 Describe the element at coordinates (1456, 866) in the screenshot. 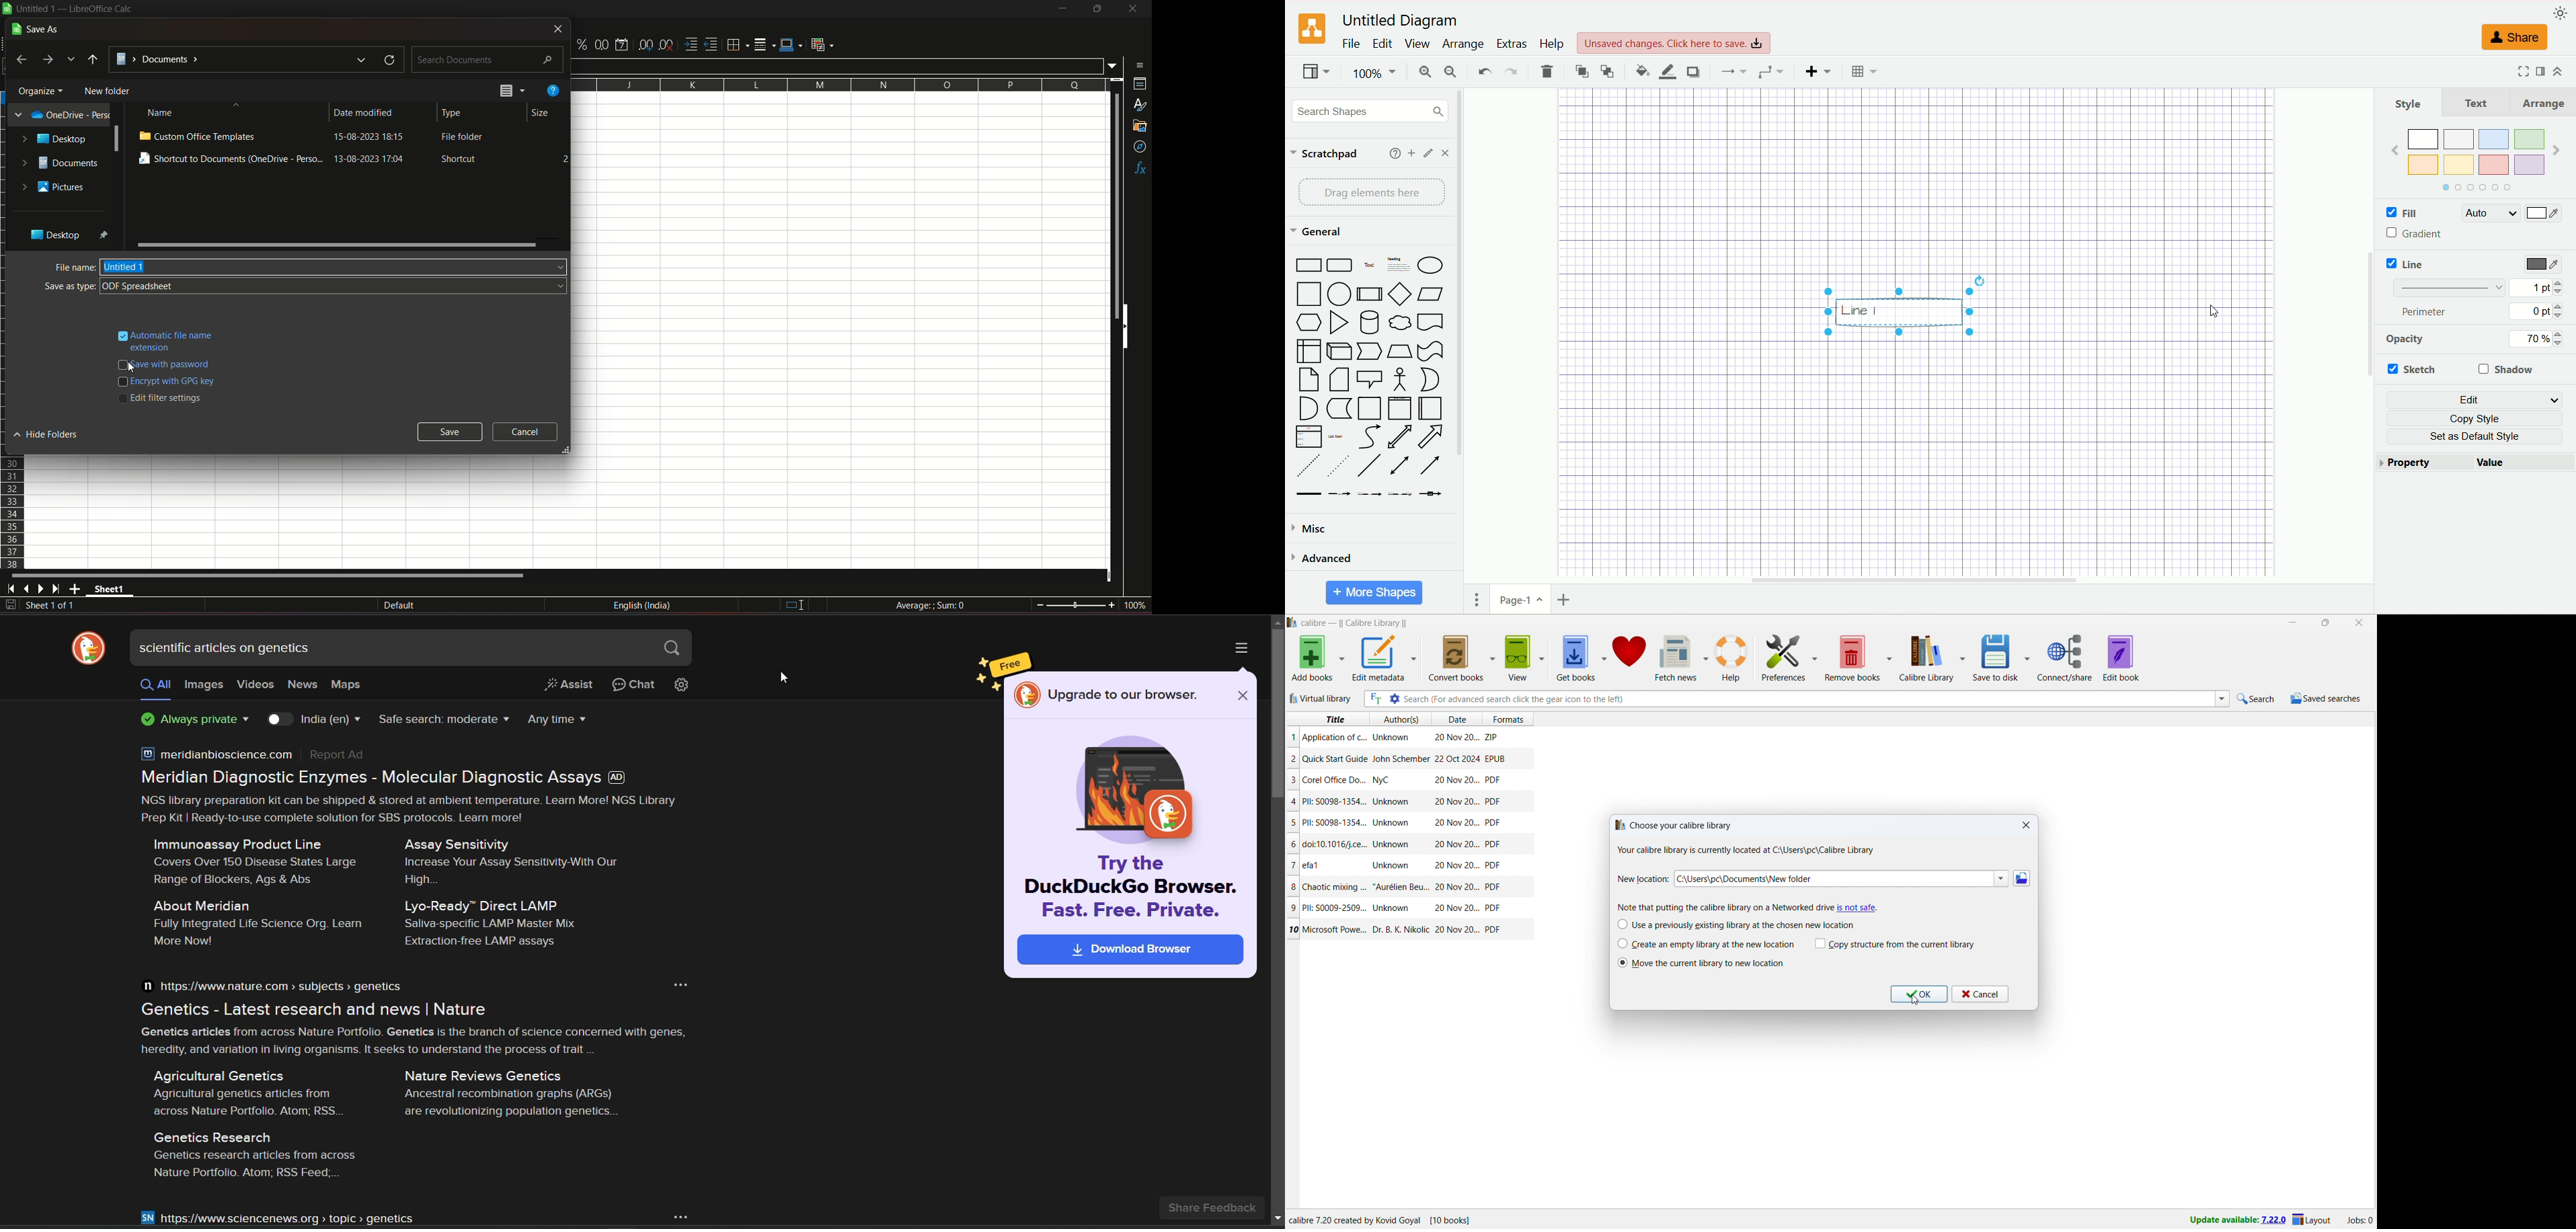

I see `Date` at that location.